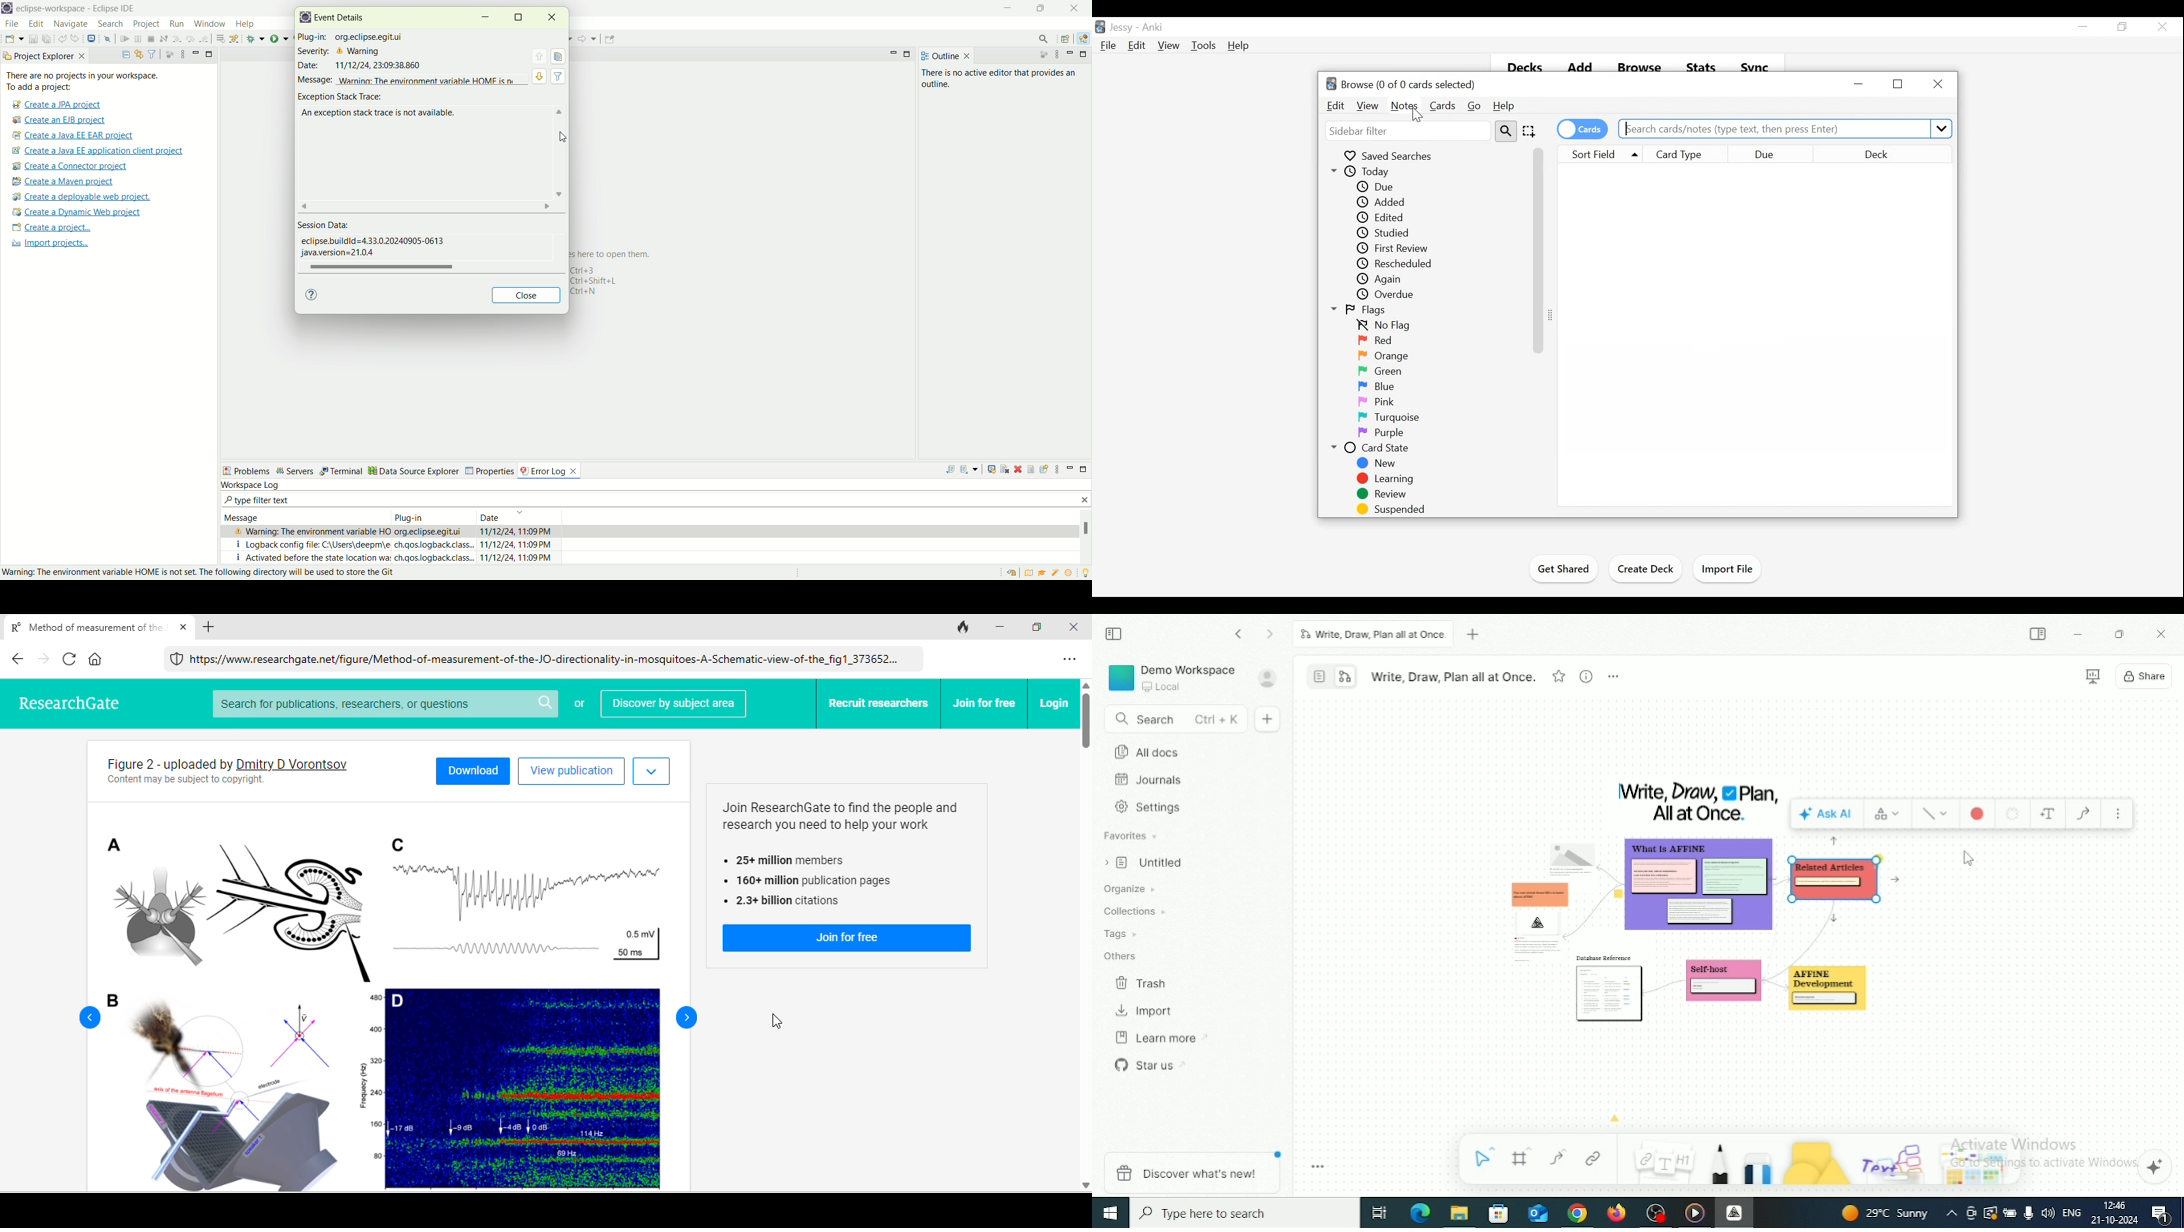  What do you see at coordinates (2039, 634) in the screenshot?
I see `Expand sidebar` at bounding box center [2039, 634].